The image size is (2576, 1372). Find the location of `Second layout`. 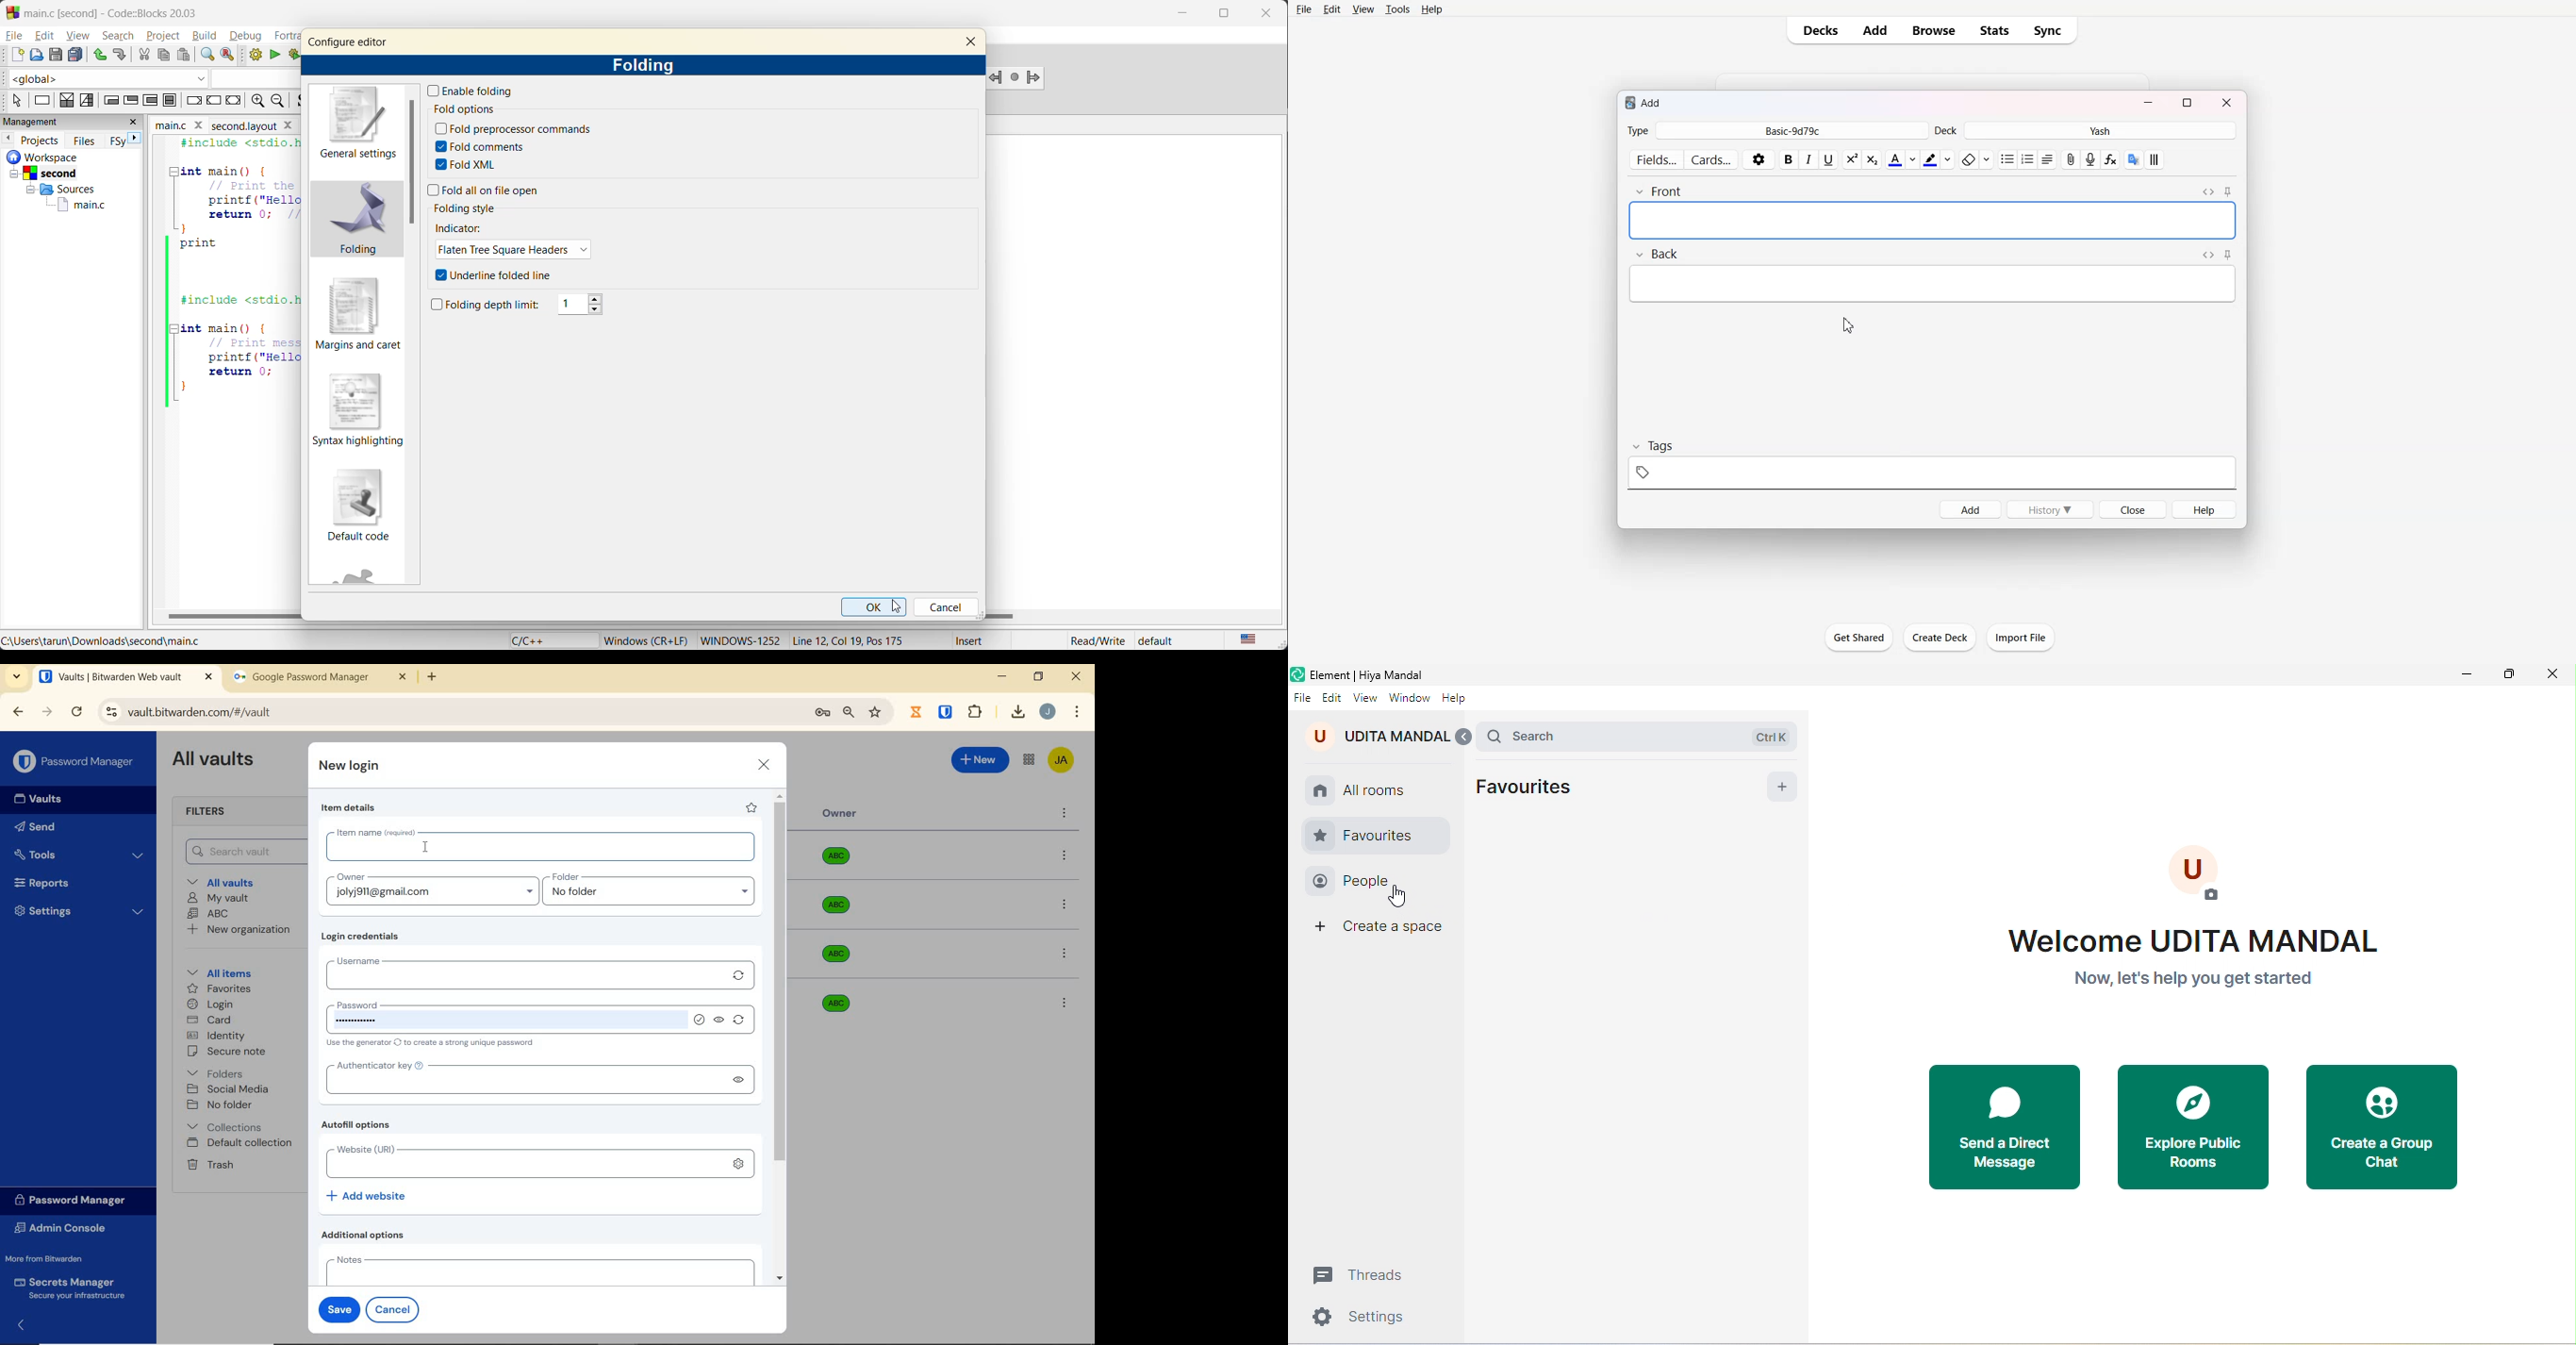

Second layout is located at coordinates (253, 124).